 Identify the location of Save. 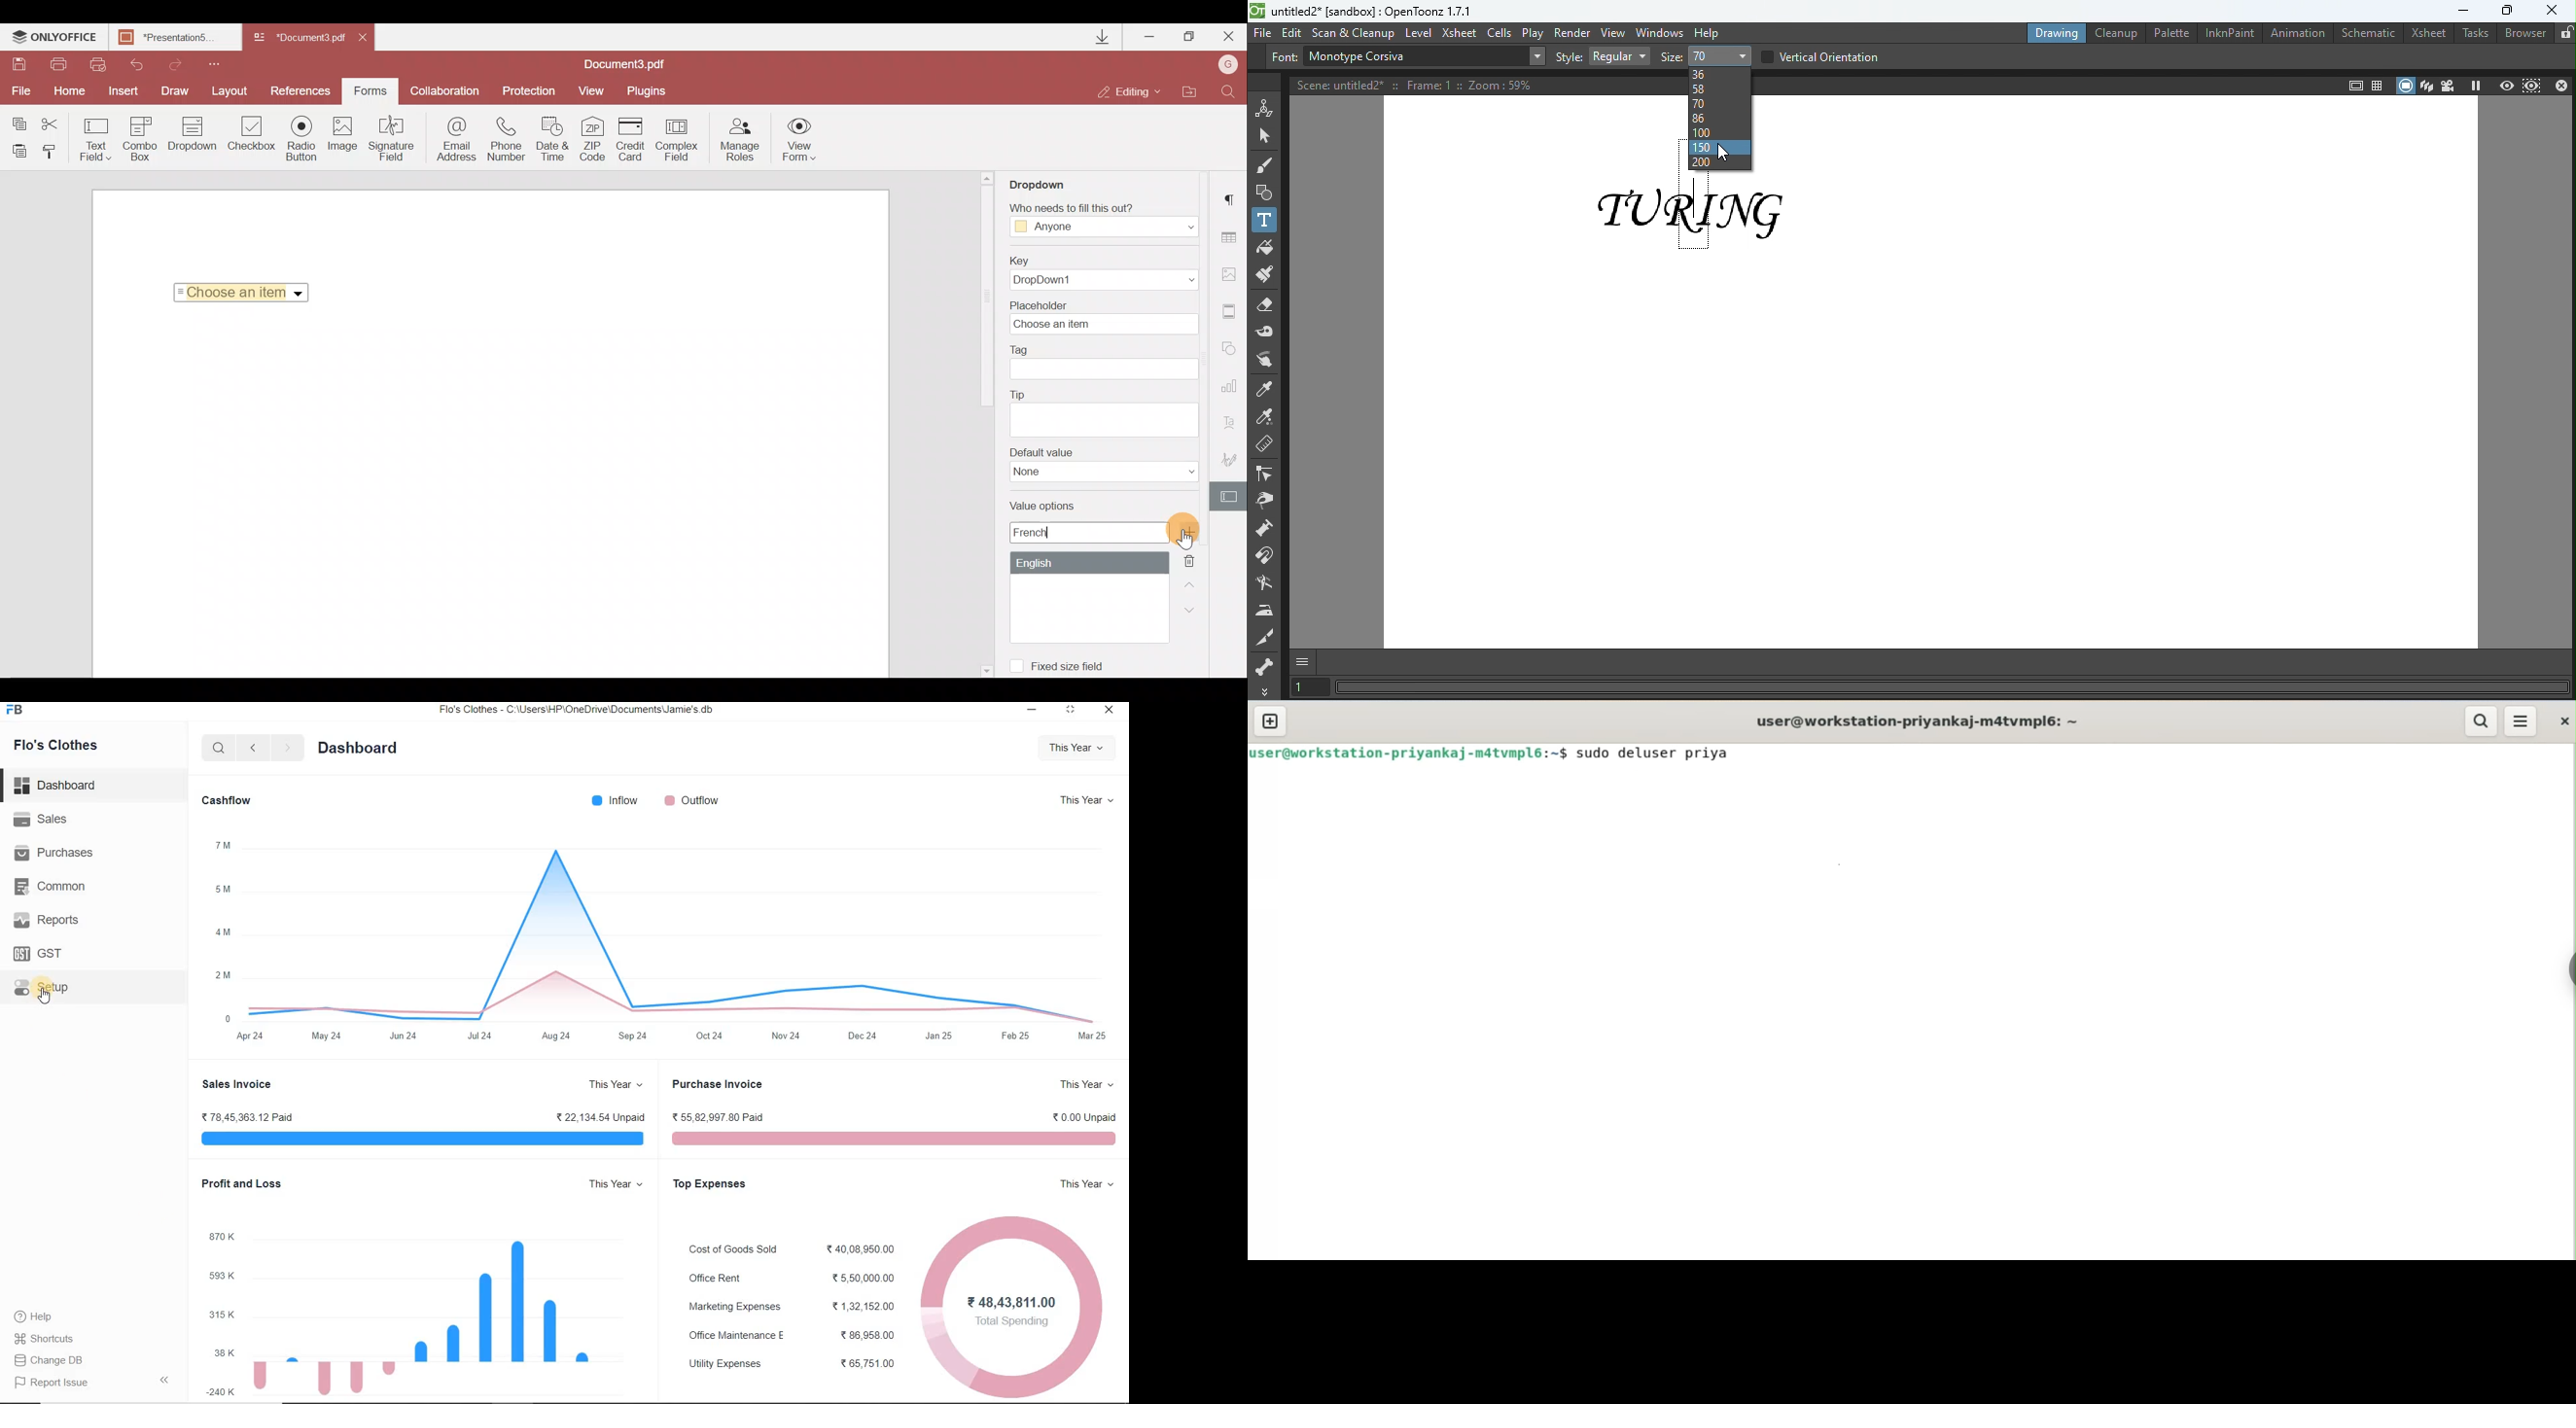
(18, 66).